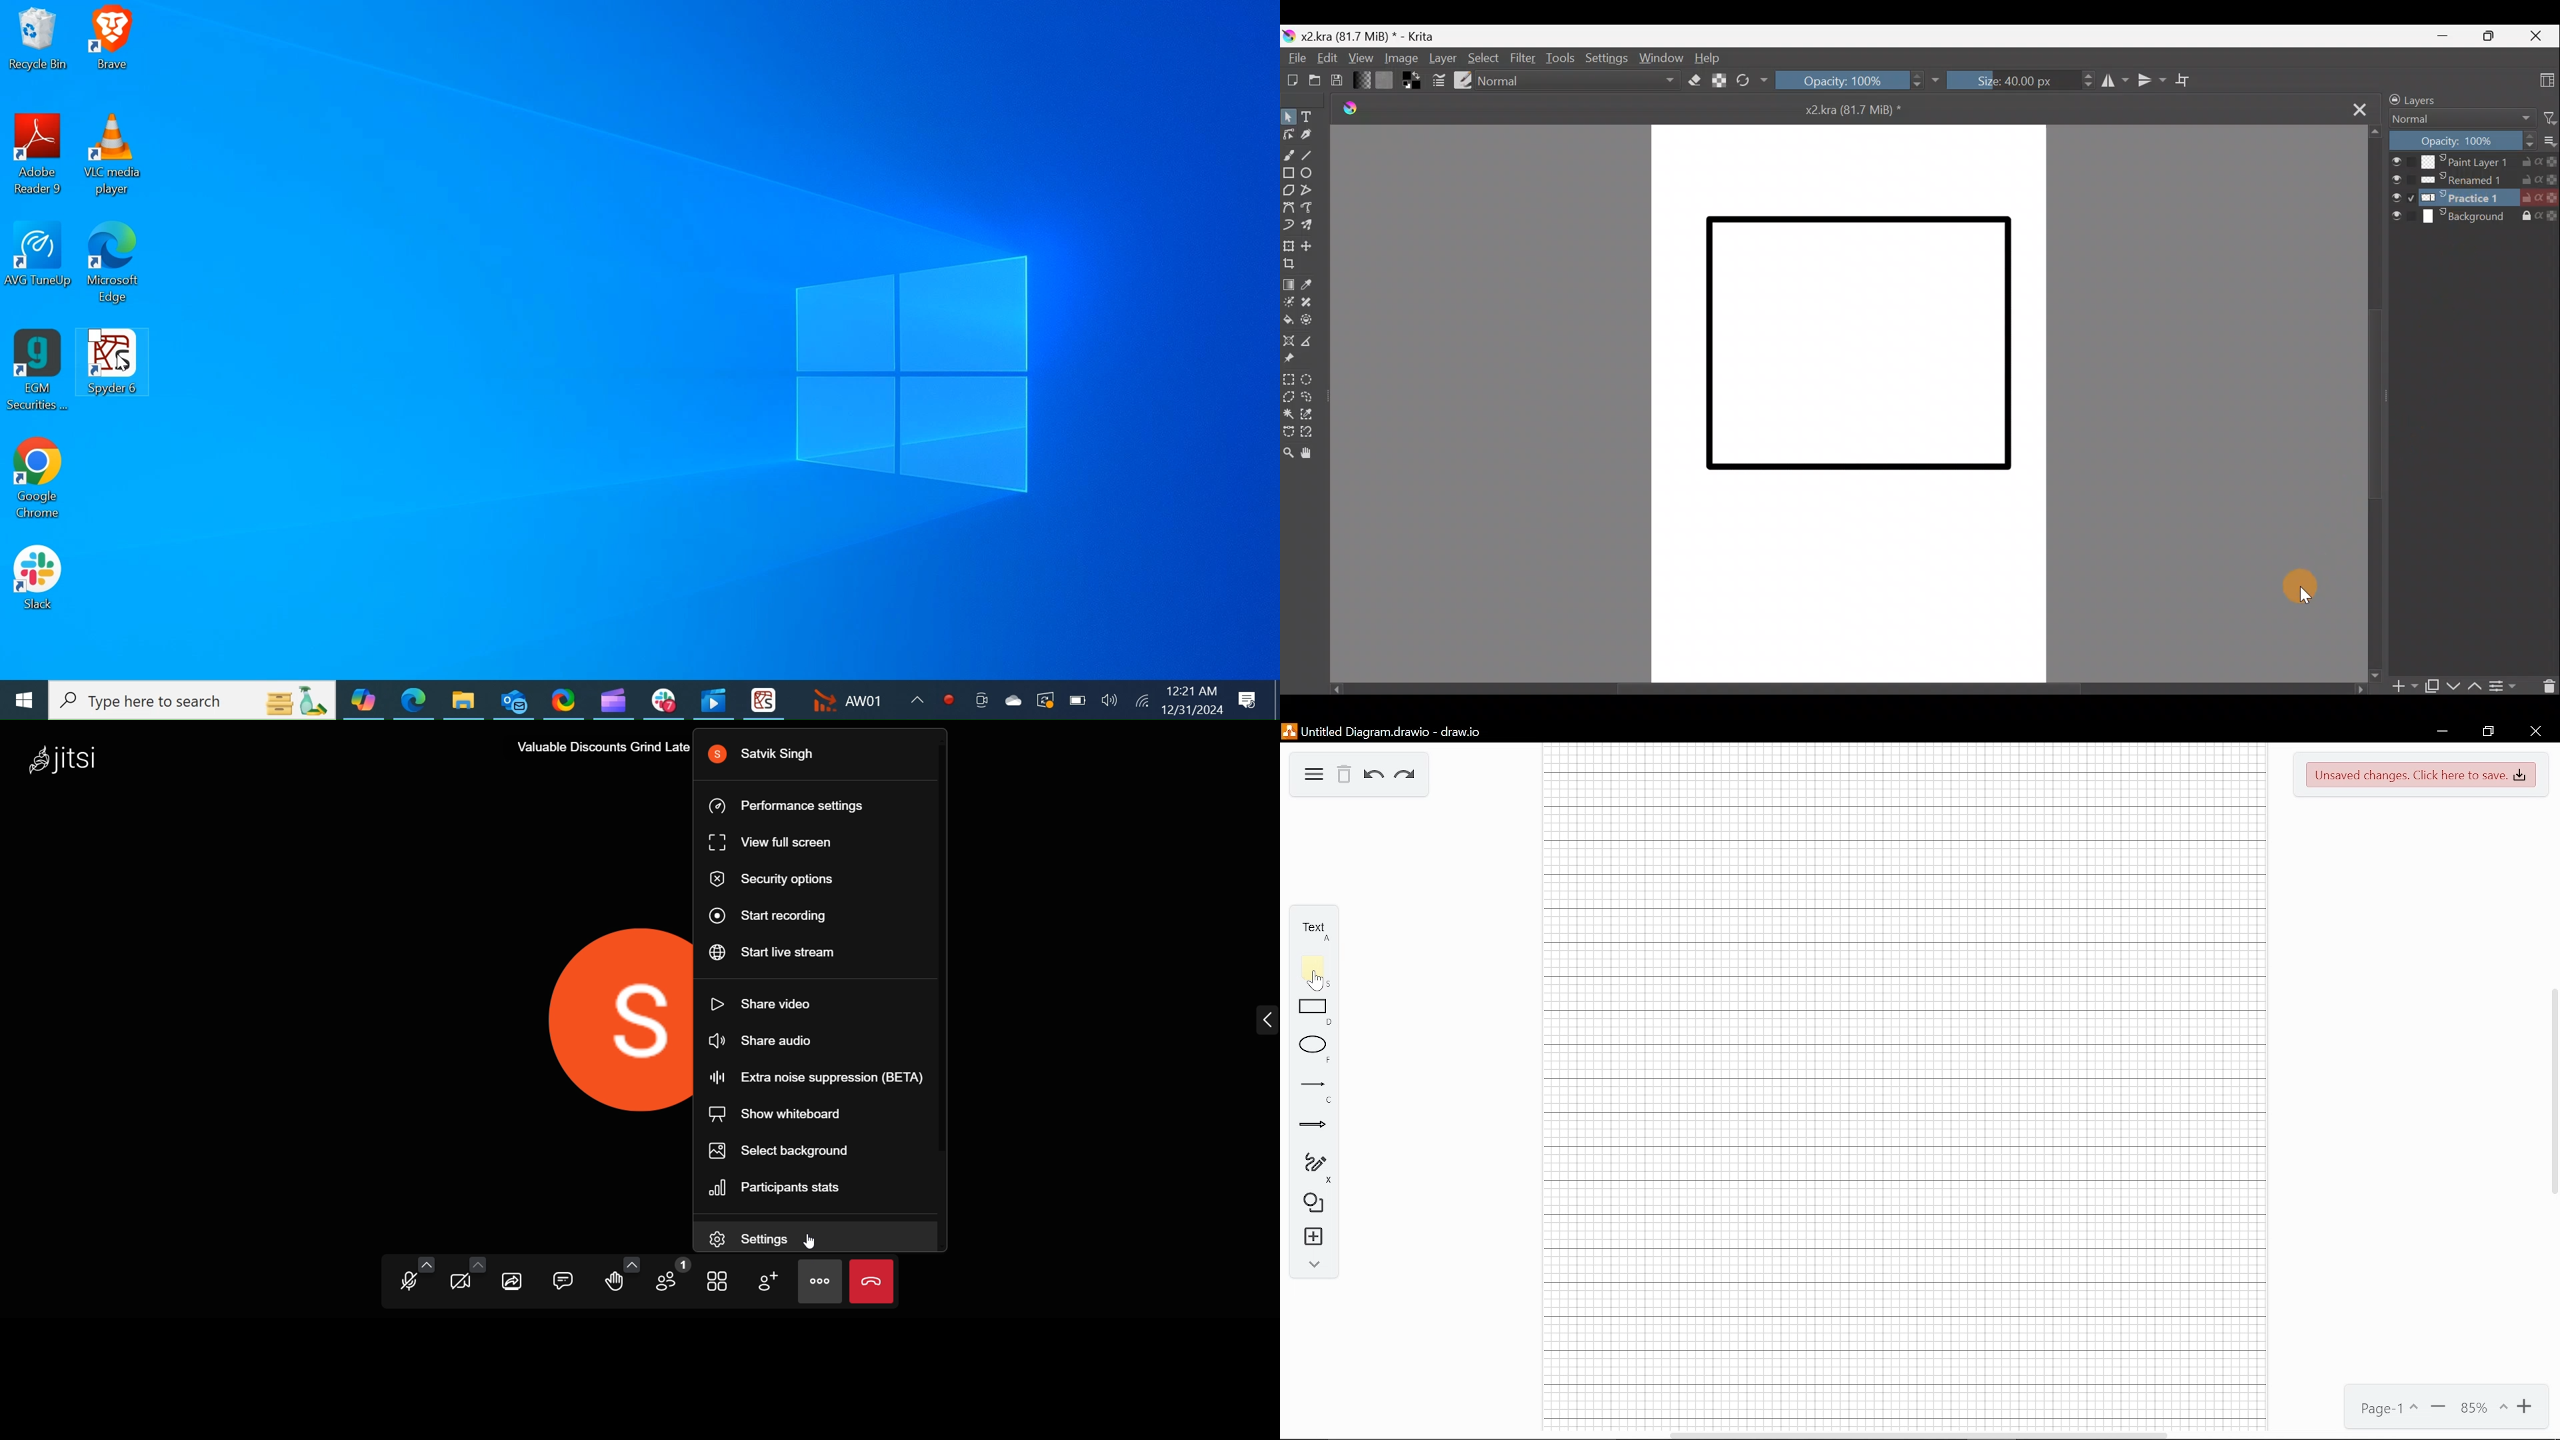 The height and width of the screenshot is (1456, 2576). I want to click on Krita logo, so click(1354, 107).